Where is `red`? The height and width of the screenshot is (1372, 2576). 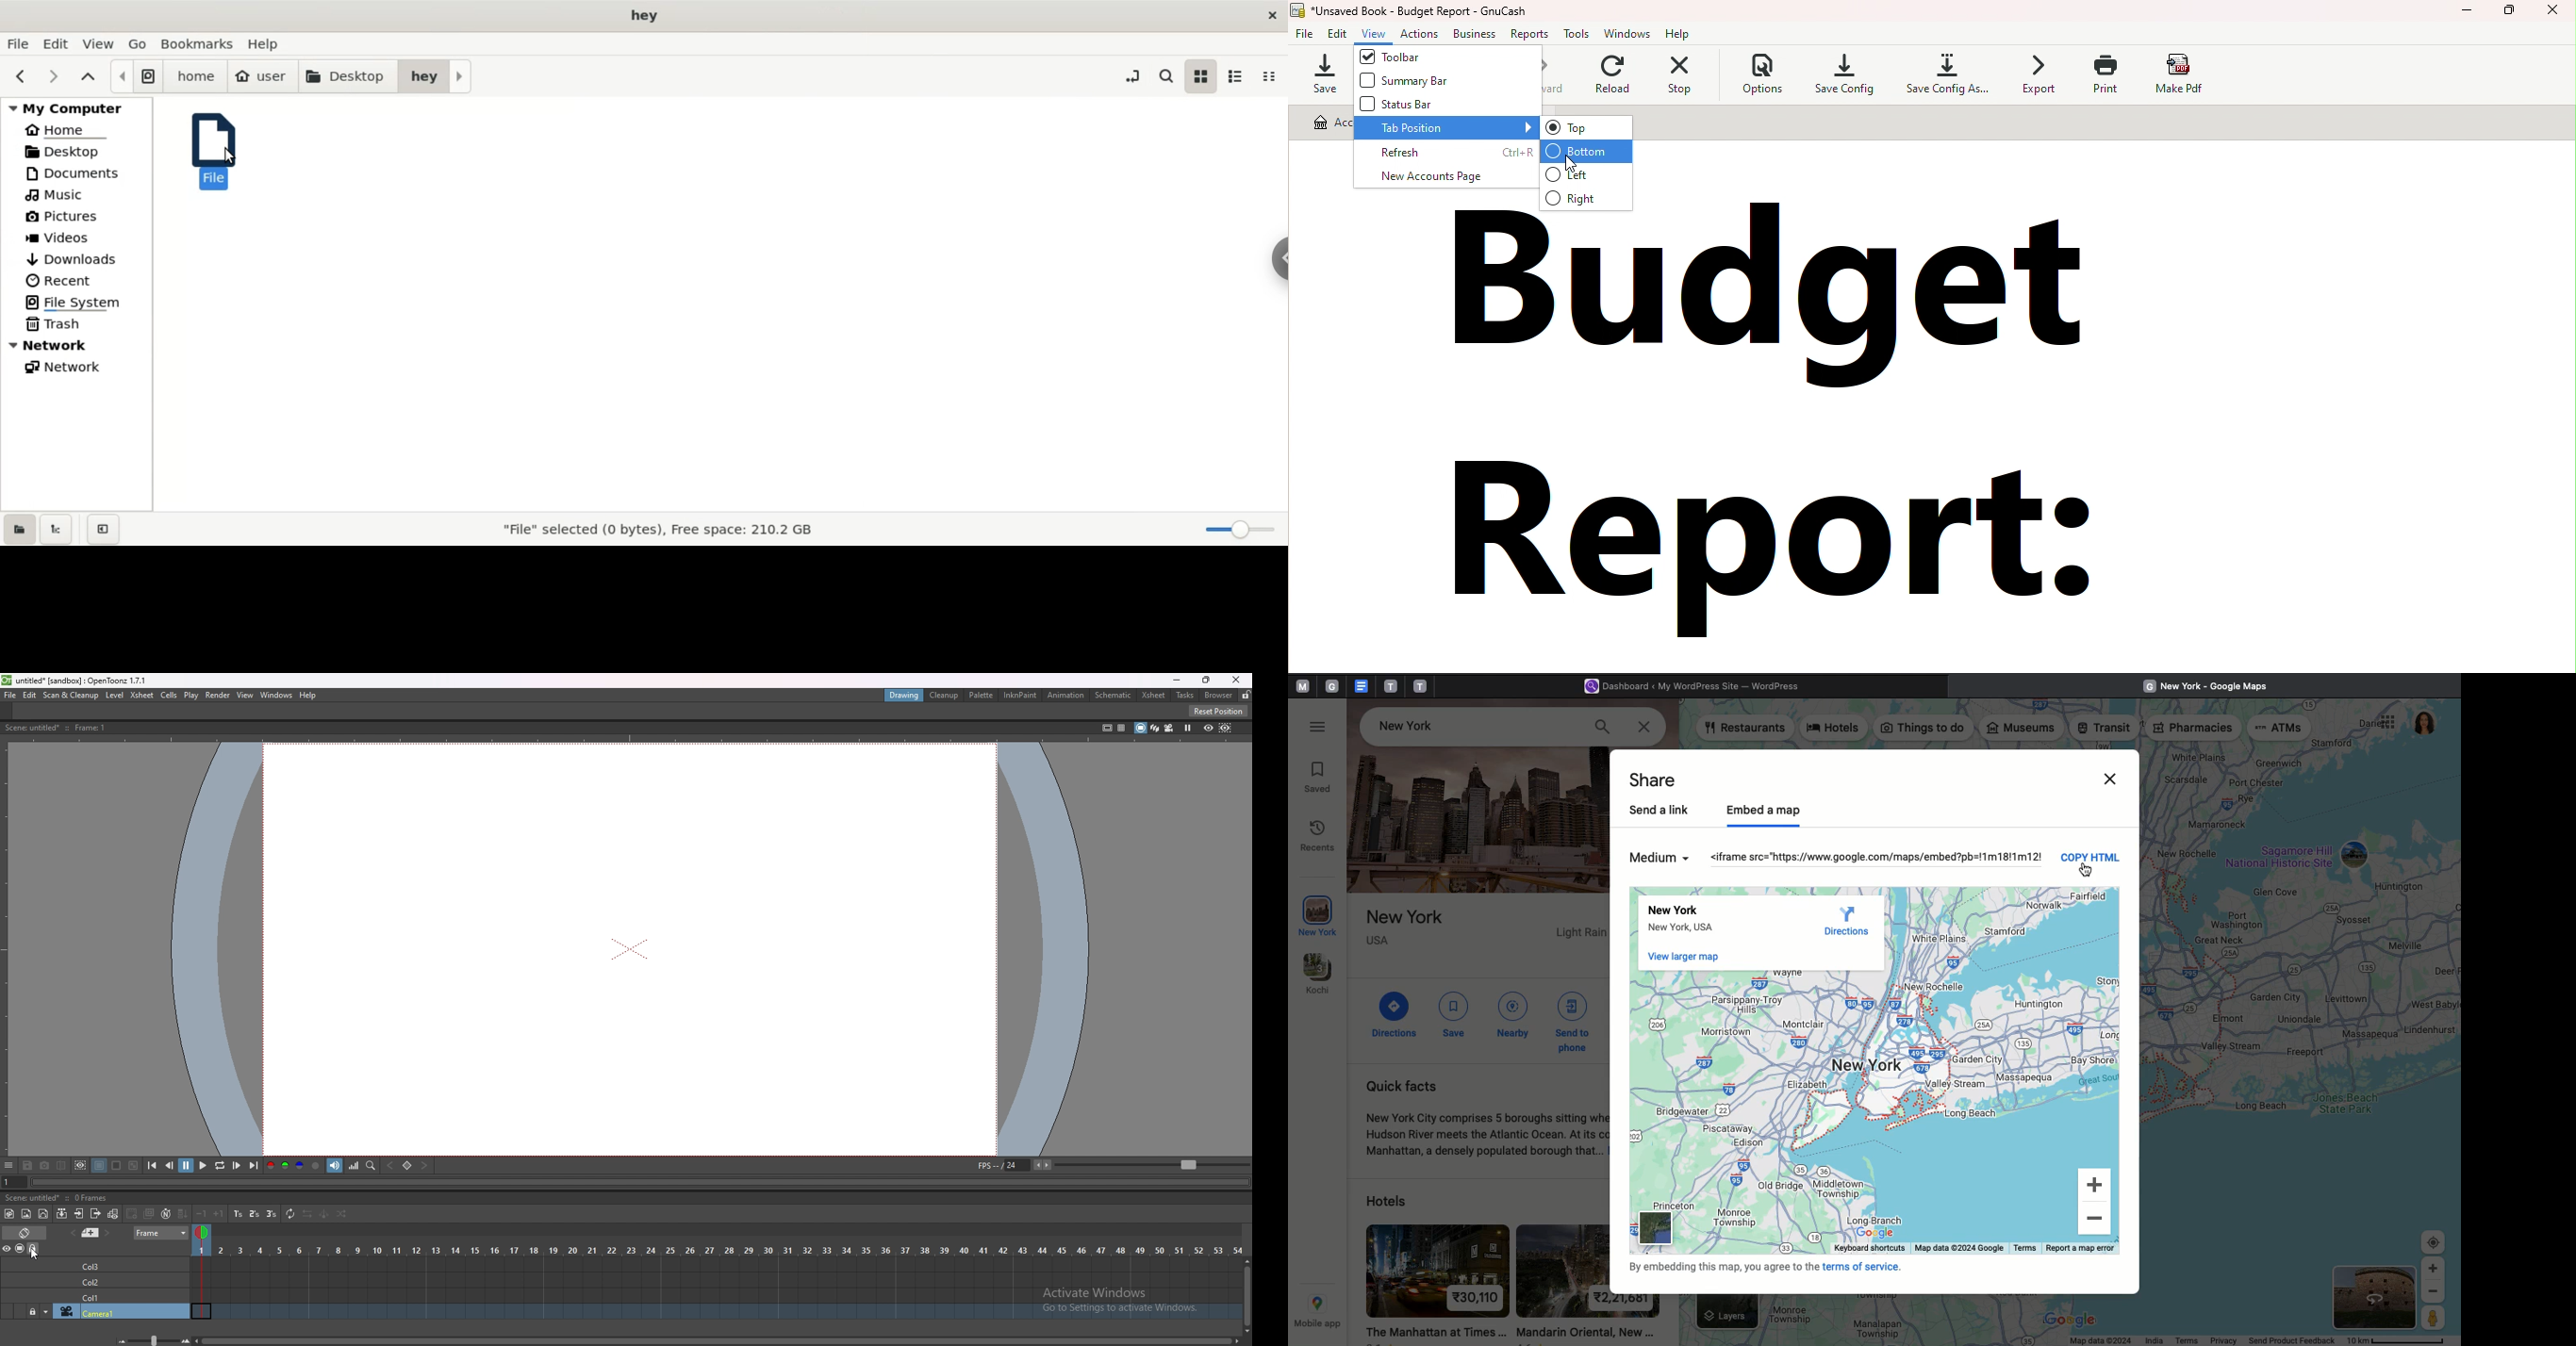
red is located at coordinates (270, 1165).